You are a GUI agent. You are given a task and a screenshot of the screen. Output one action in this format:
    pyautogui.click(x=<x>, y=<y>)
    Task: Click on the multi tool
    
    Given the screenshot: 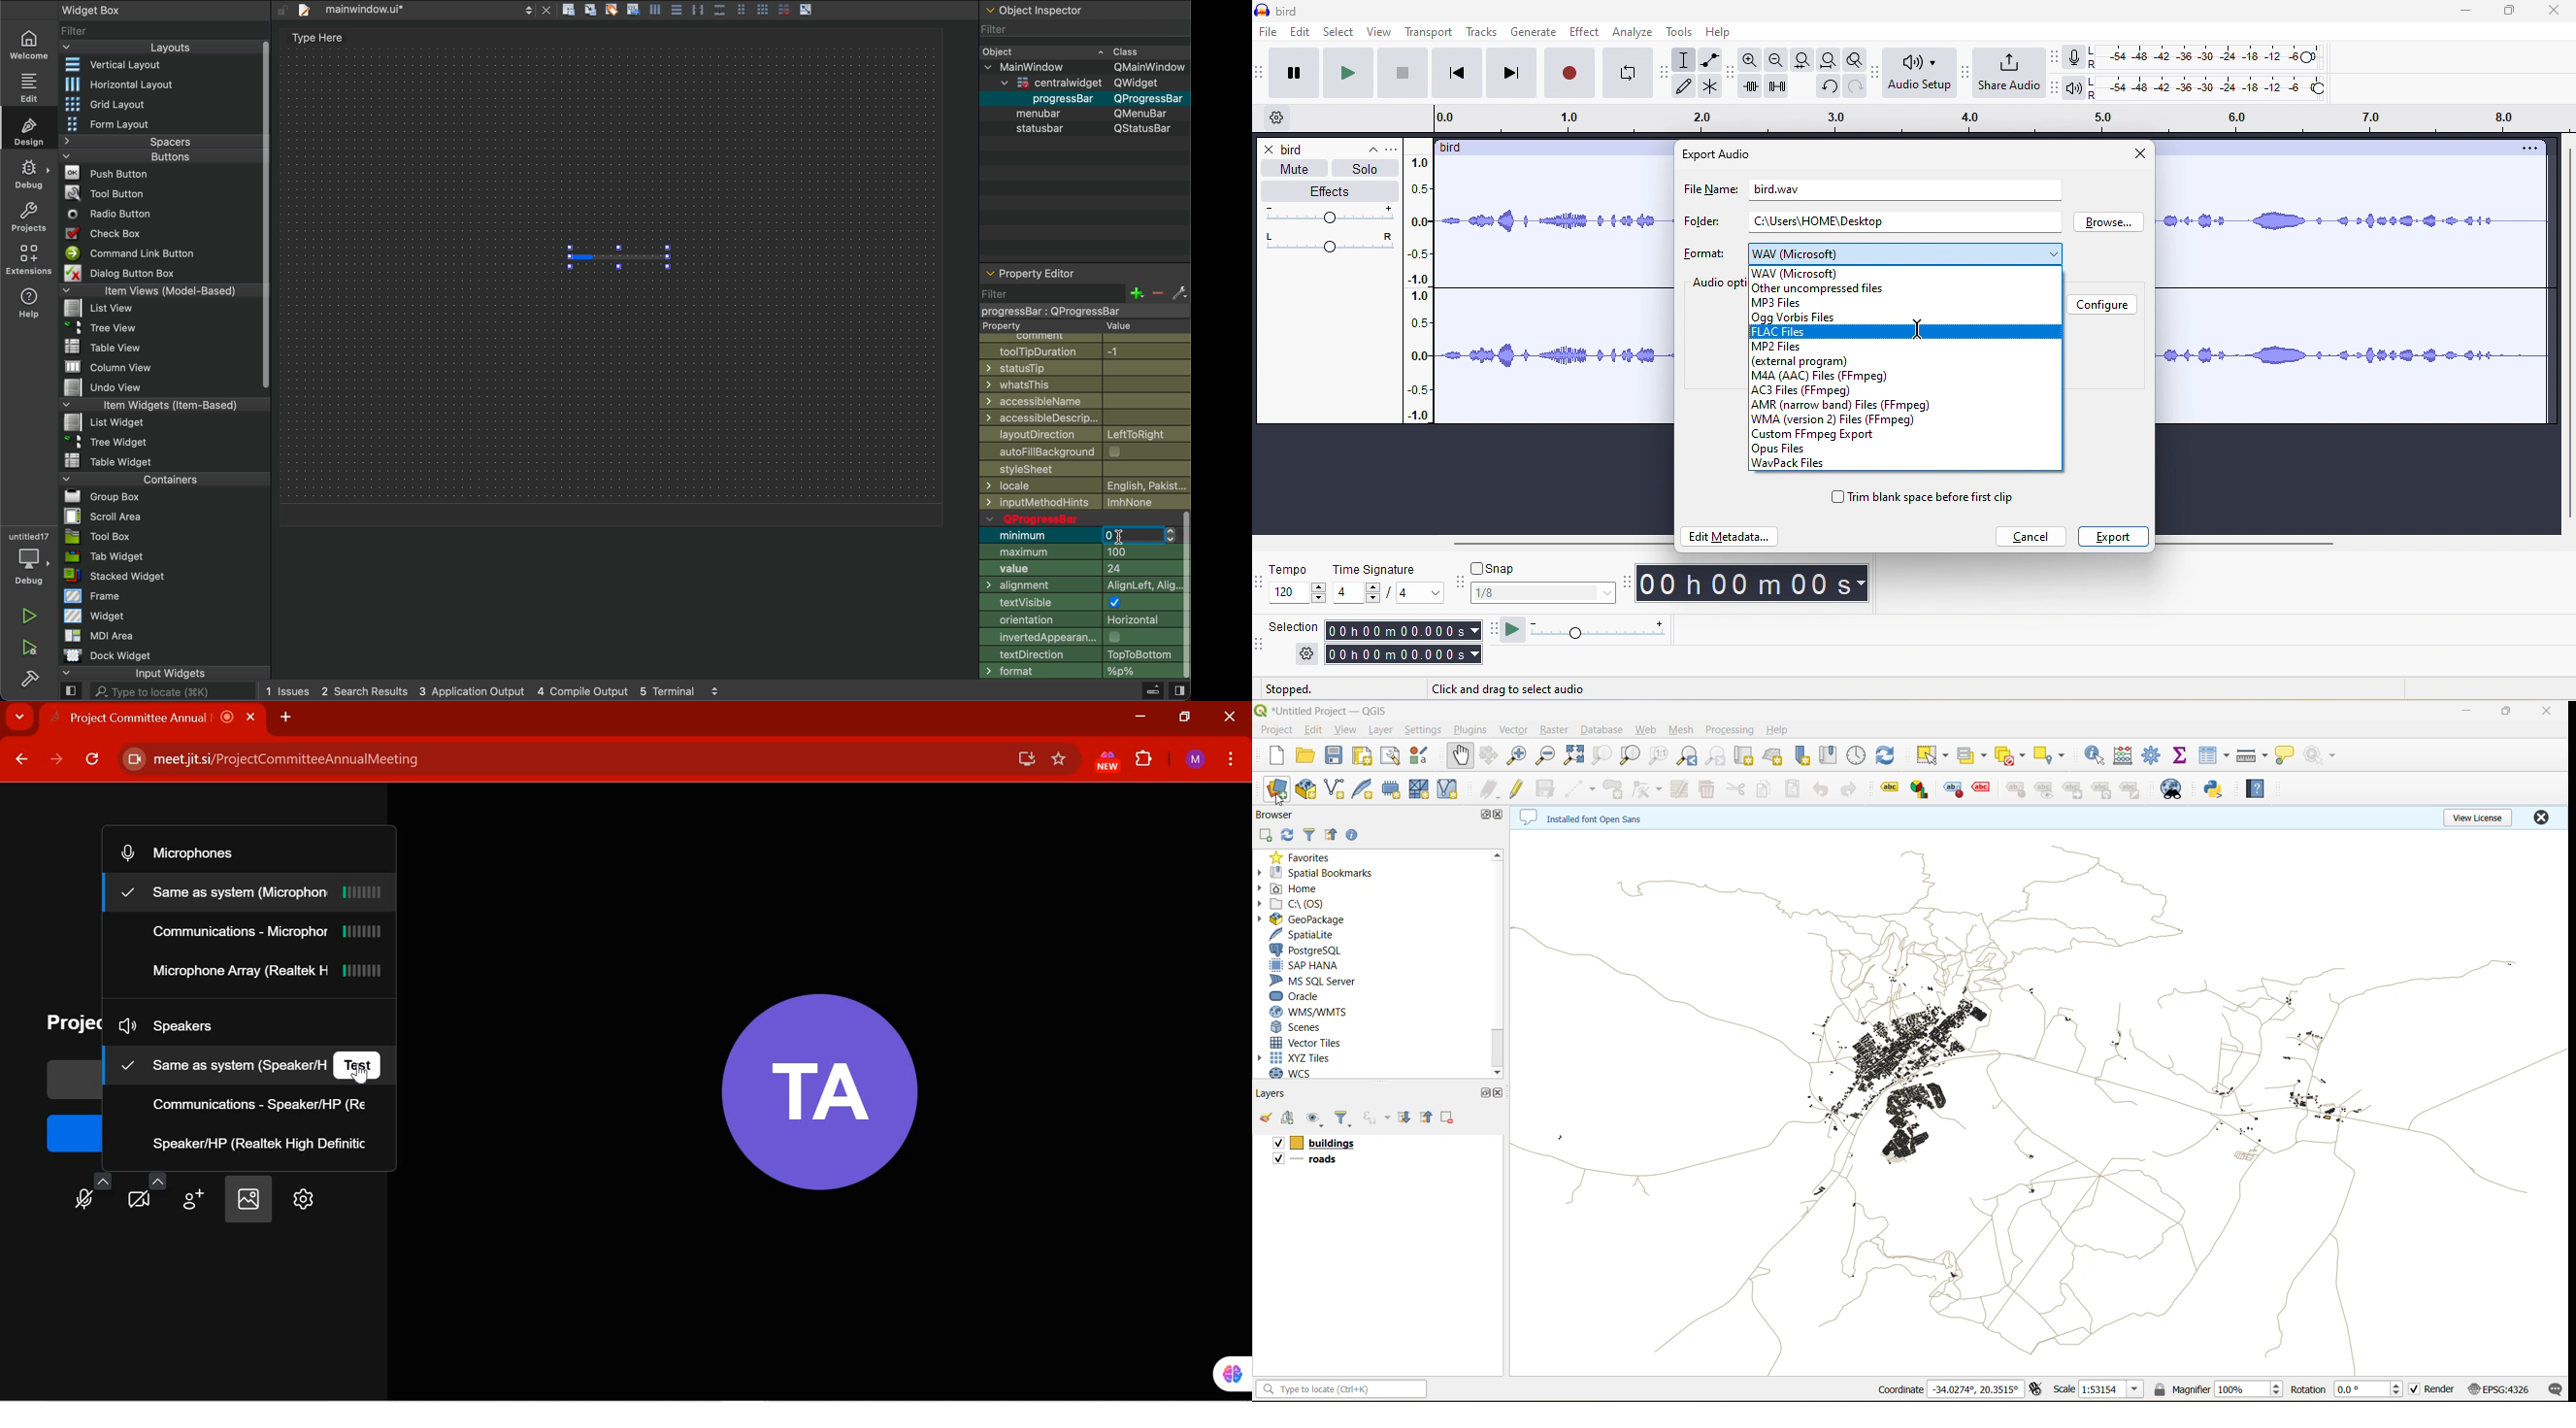 What is the action you would take?
    pyautogui.click(x=1712, y=88)
    